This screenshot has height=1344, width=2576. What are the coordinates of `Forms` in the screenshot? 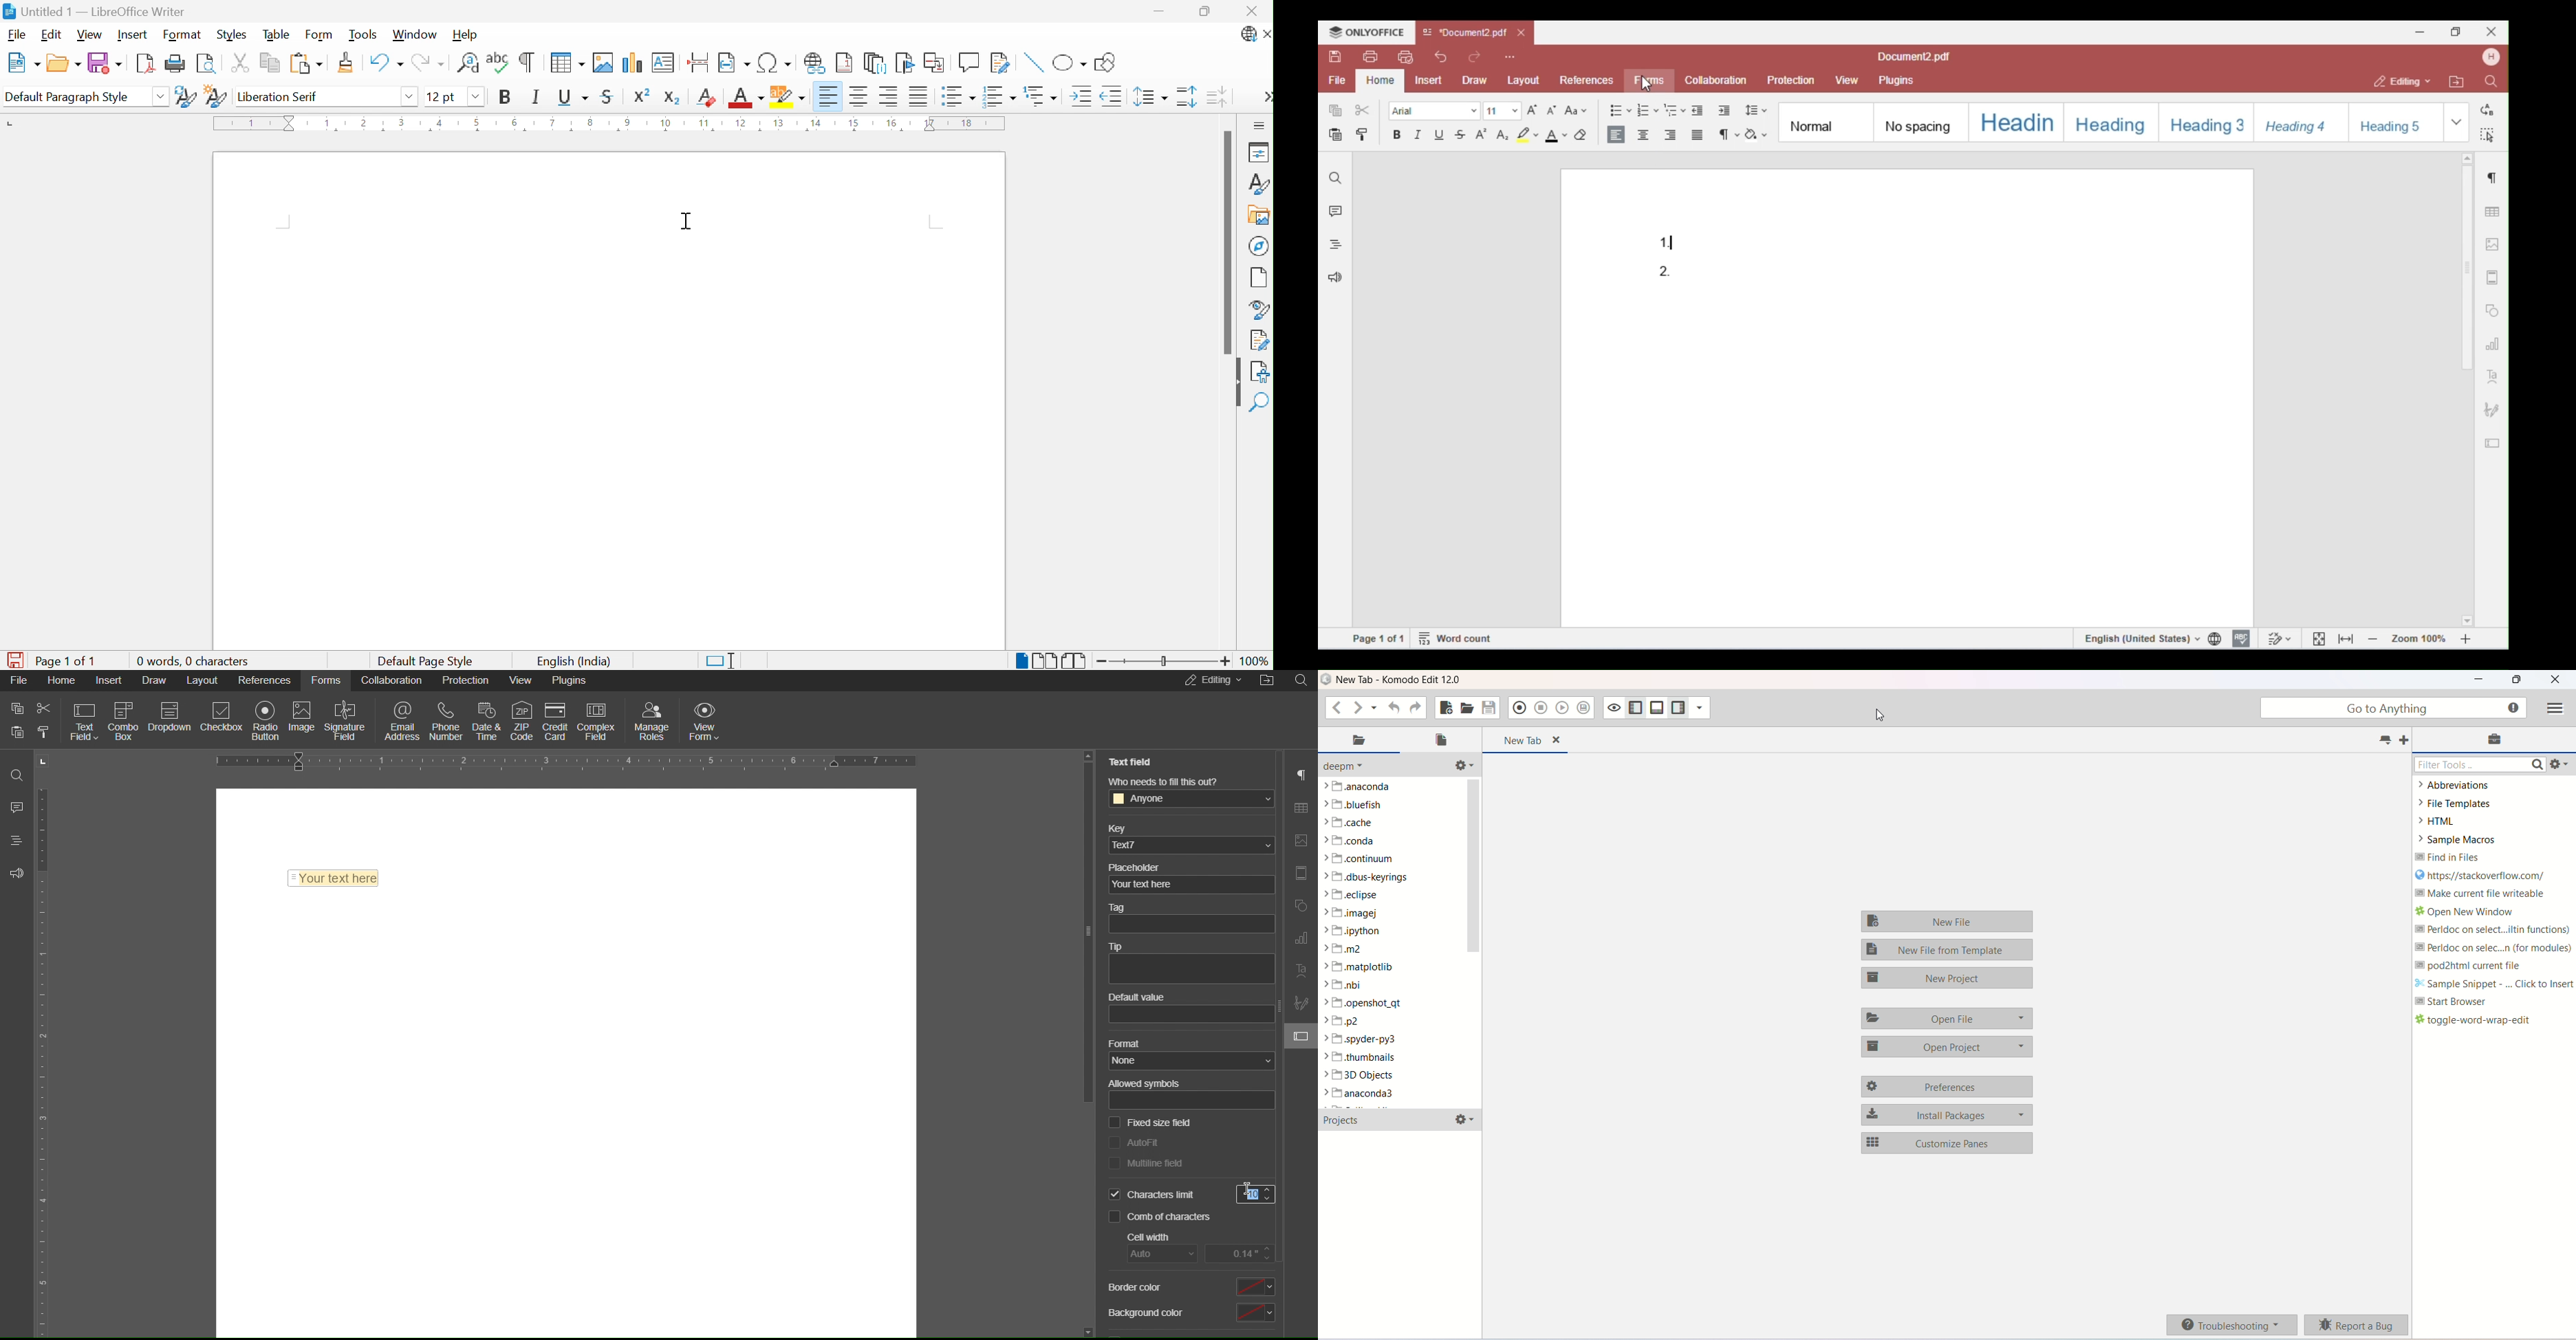 It's located at (327, 680).